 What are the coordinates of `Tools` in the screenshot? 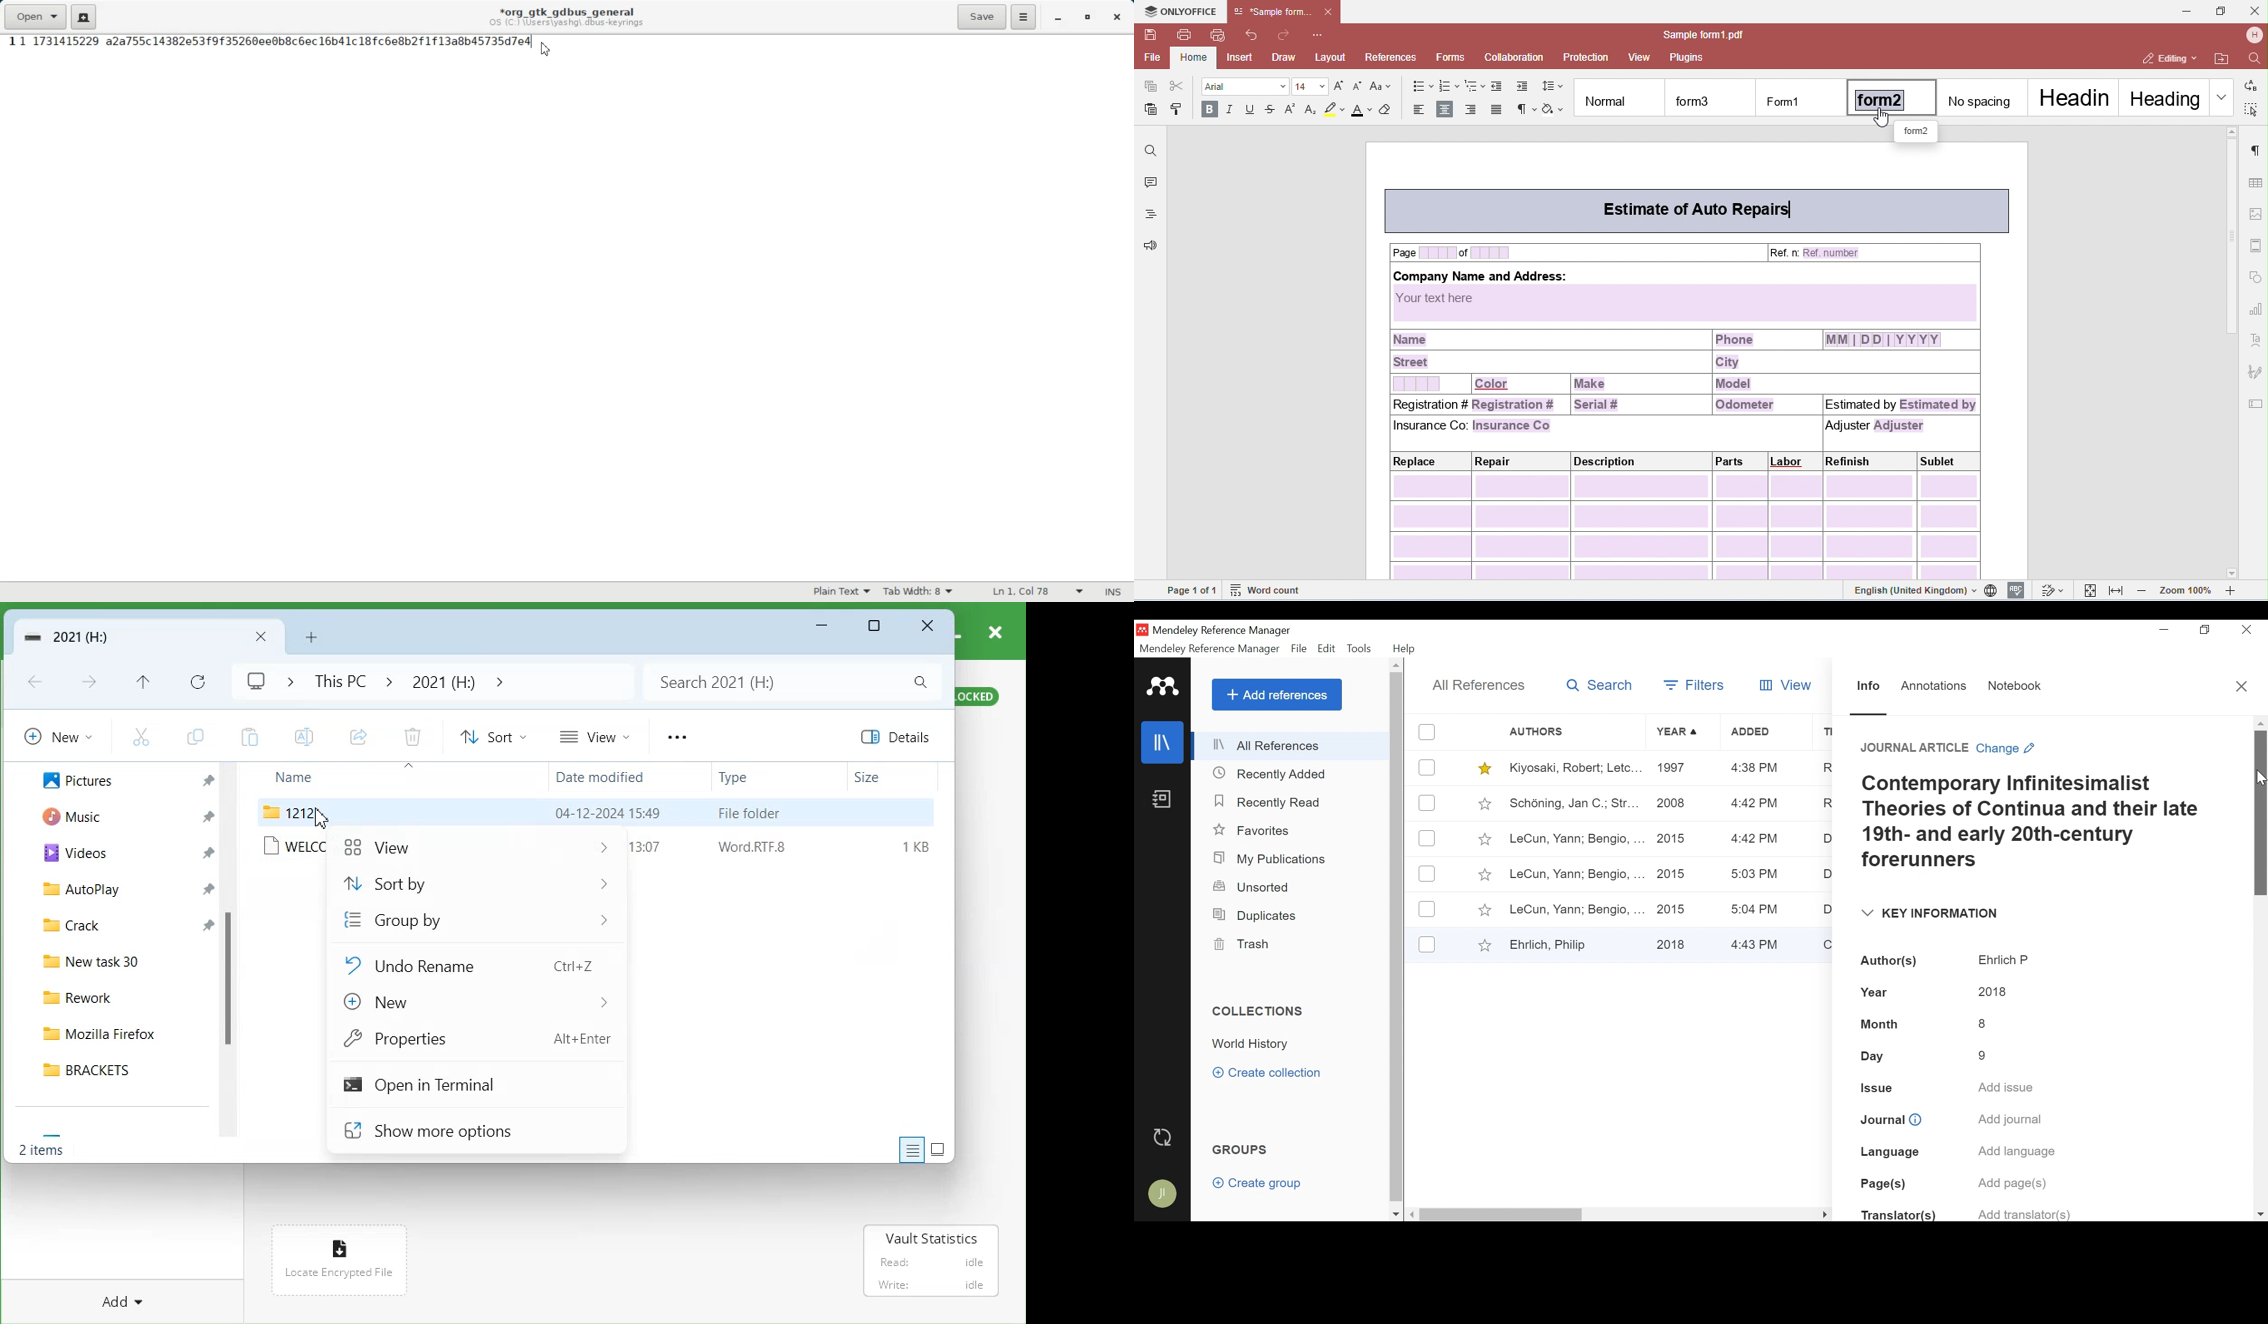 It's located at (1360, 650).